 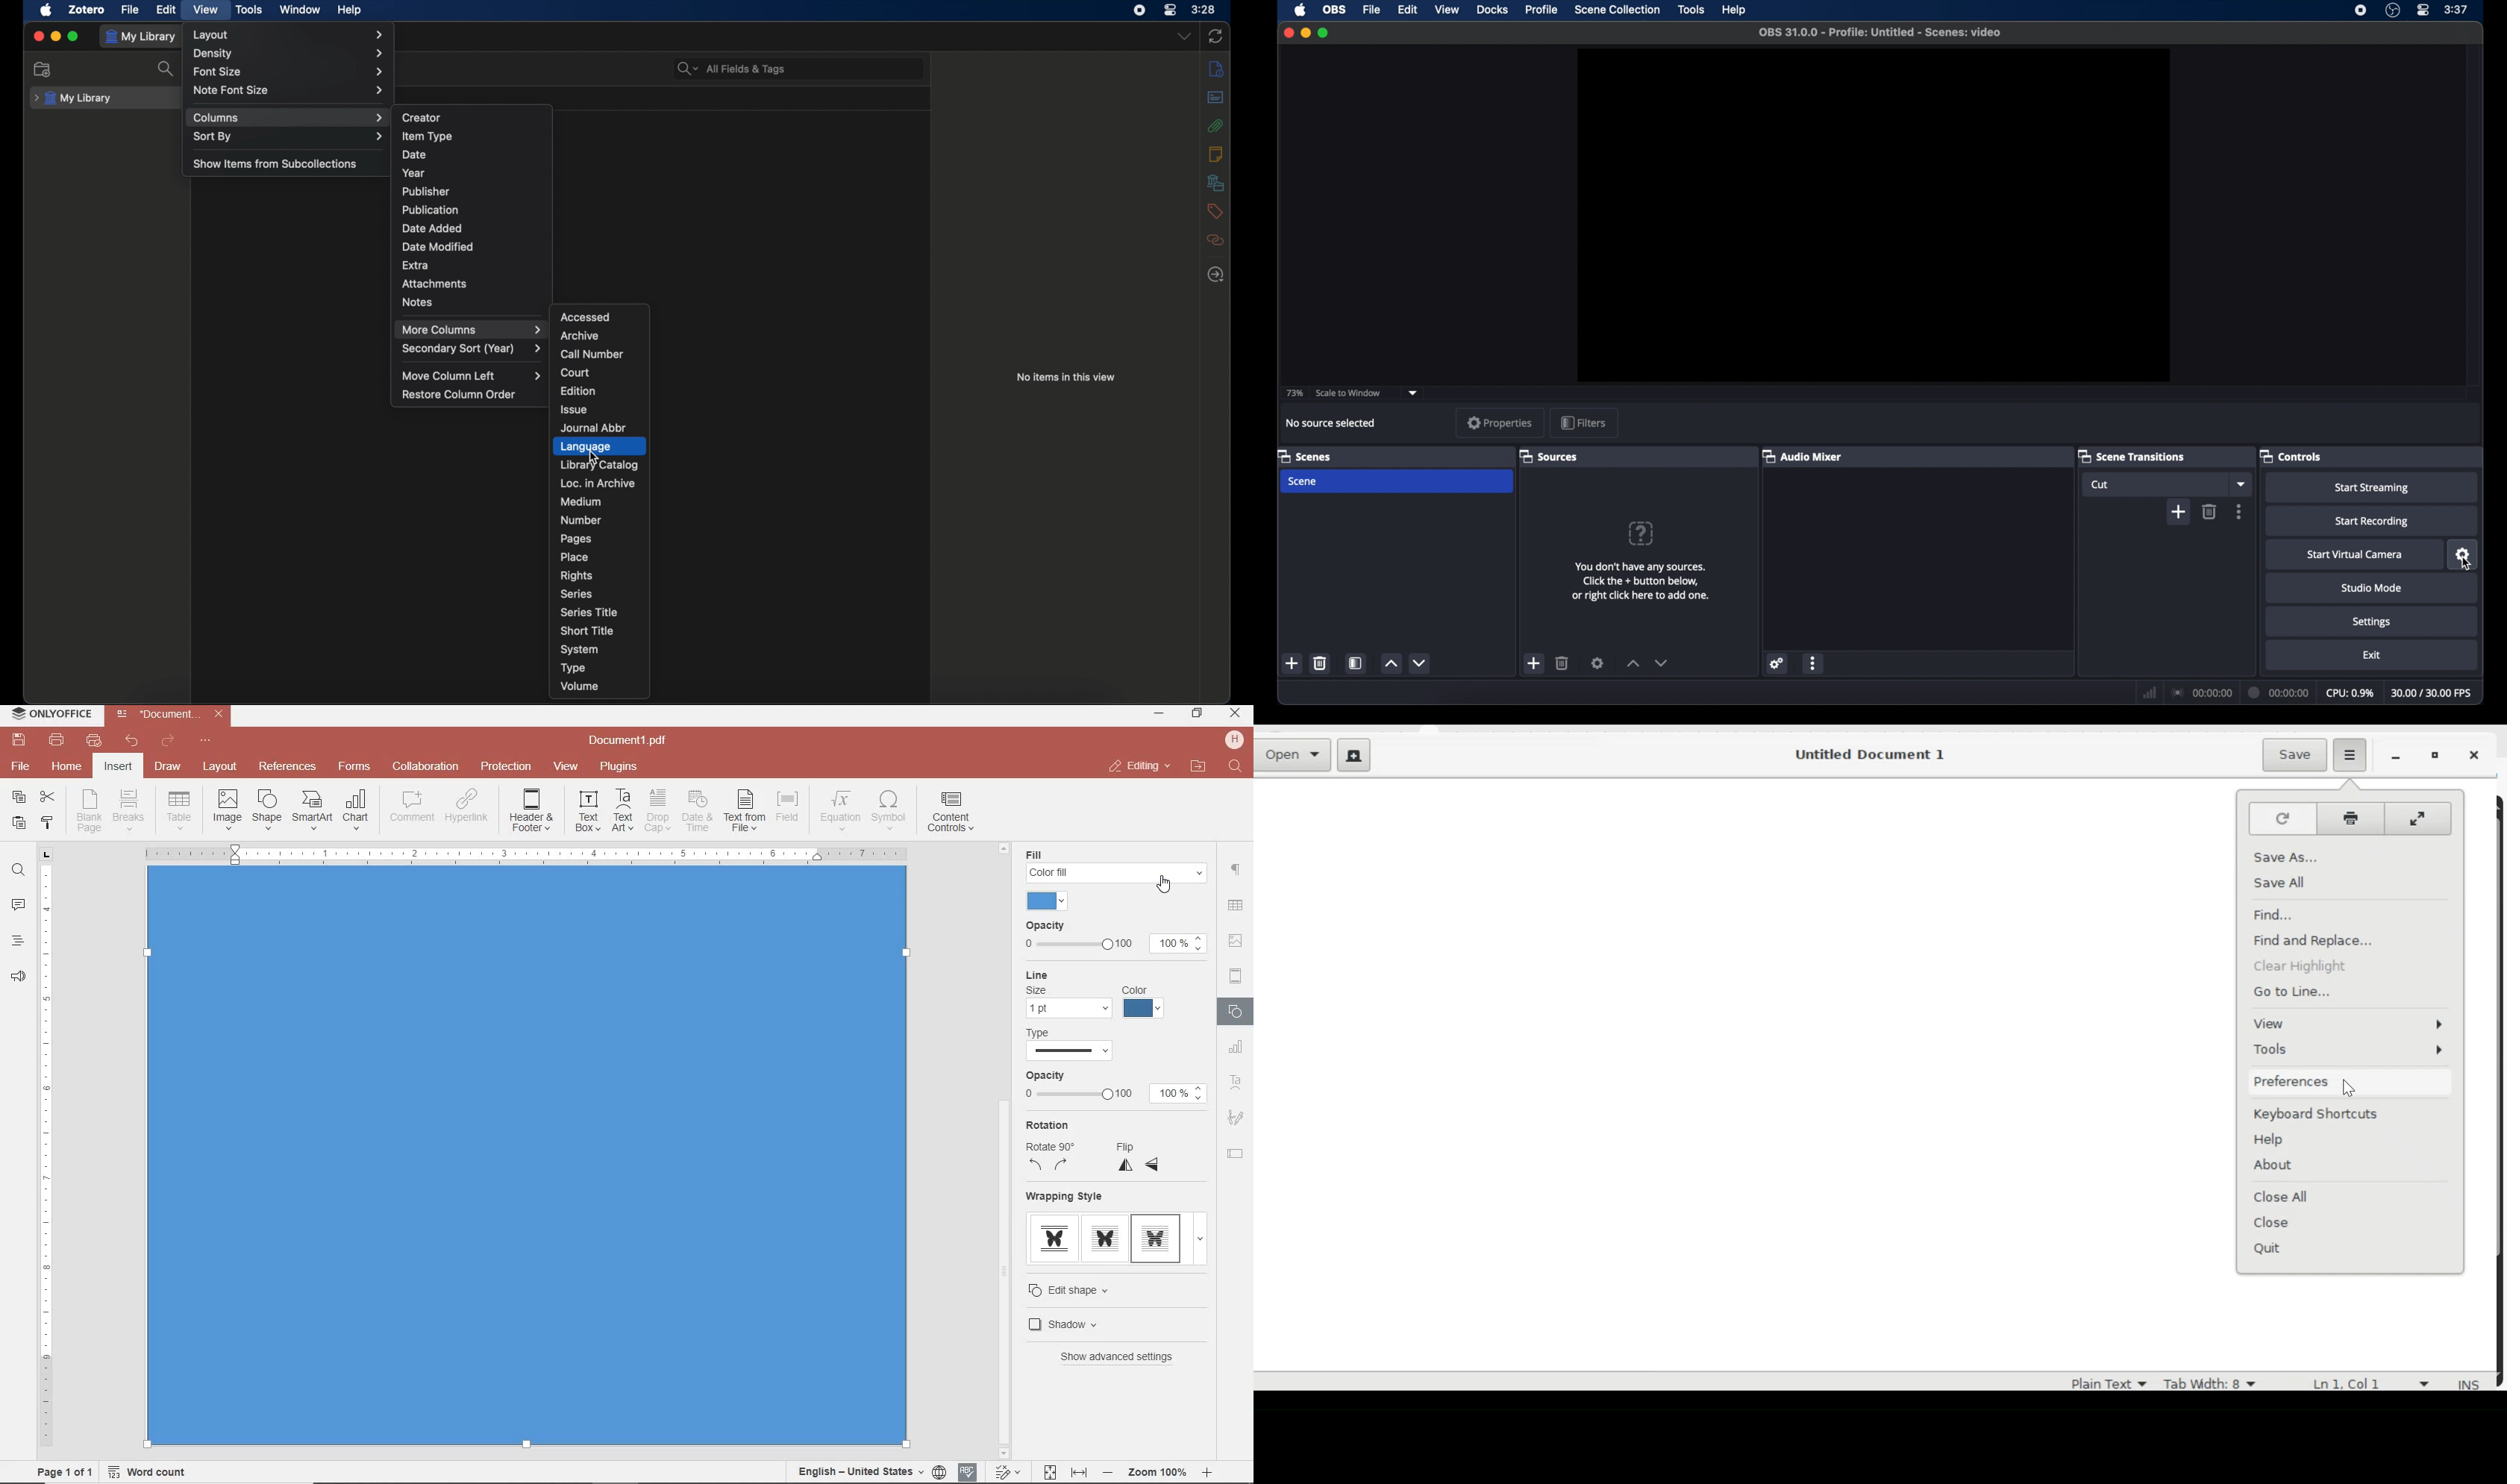 What do you see at coordinates (38, 36) in the screenshot?
I see `close` at bounding box center [38, 36].